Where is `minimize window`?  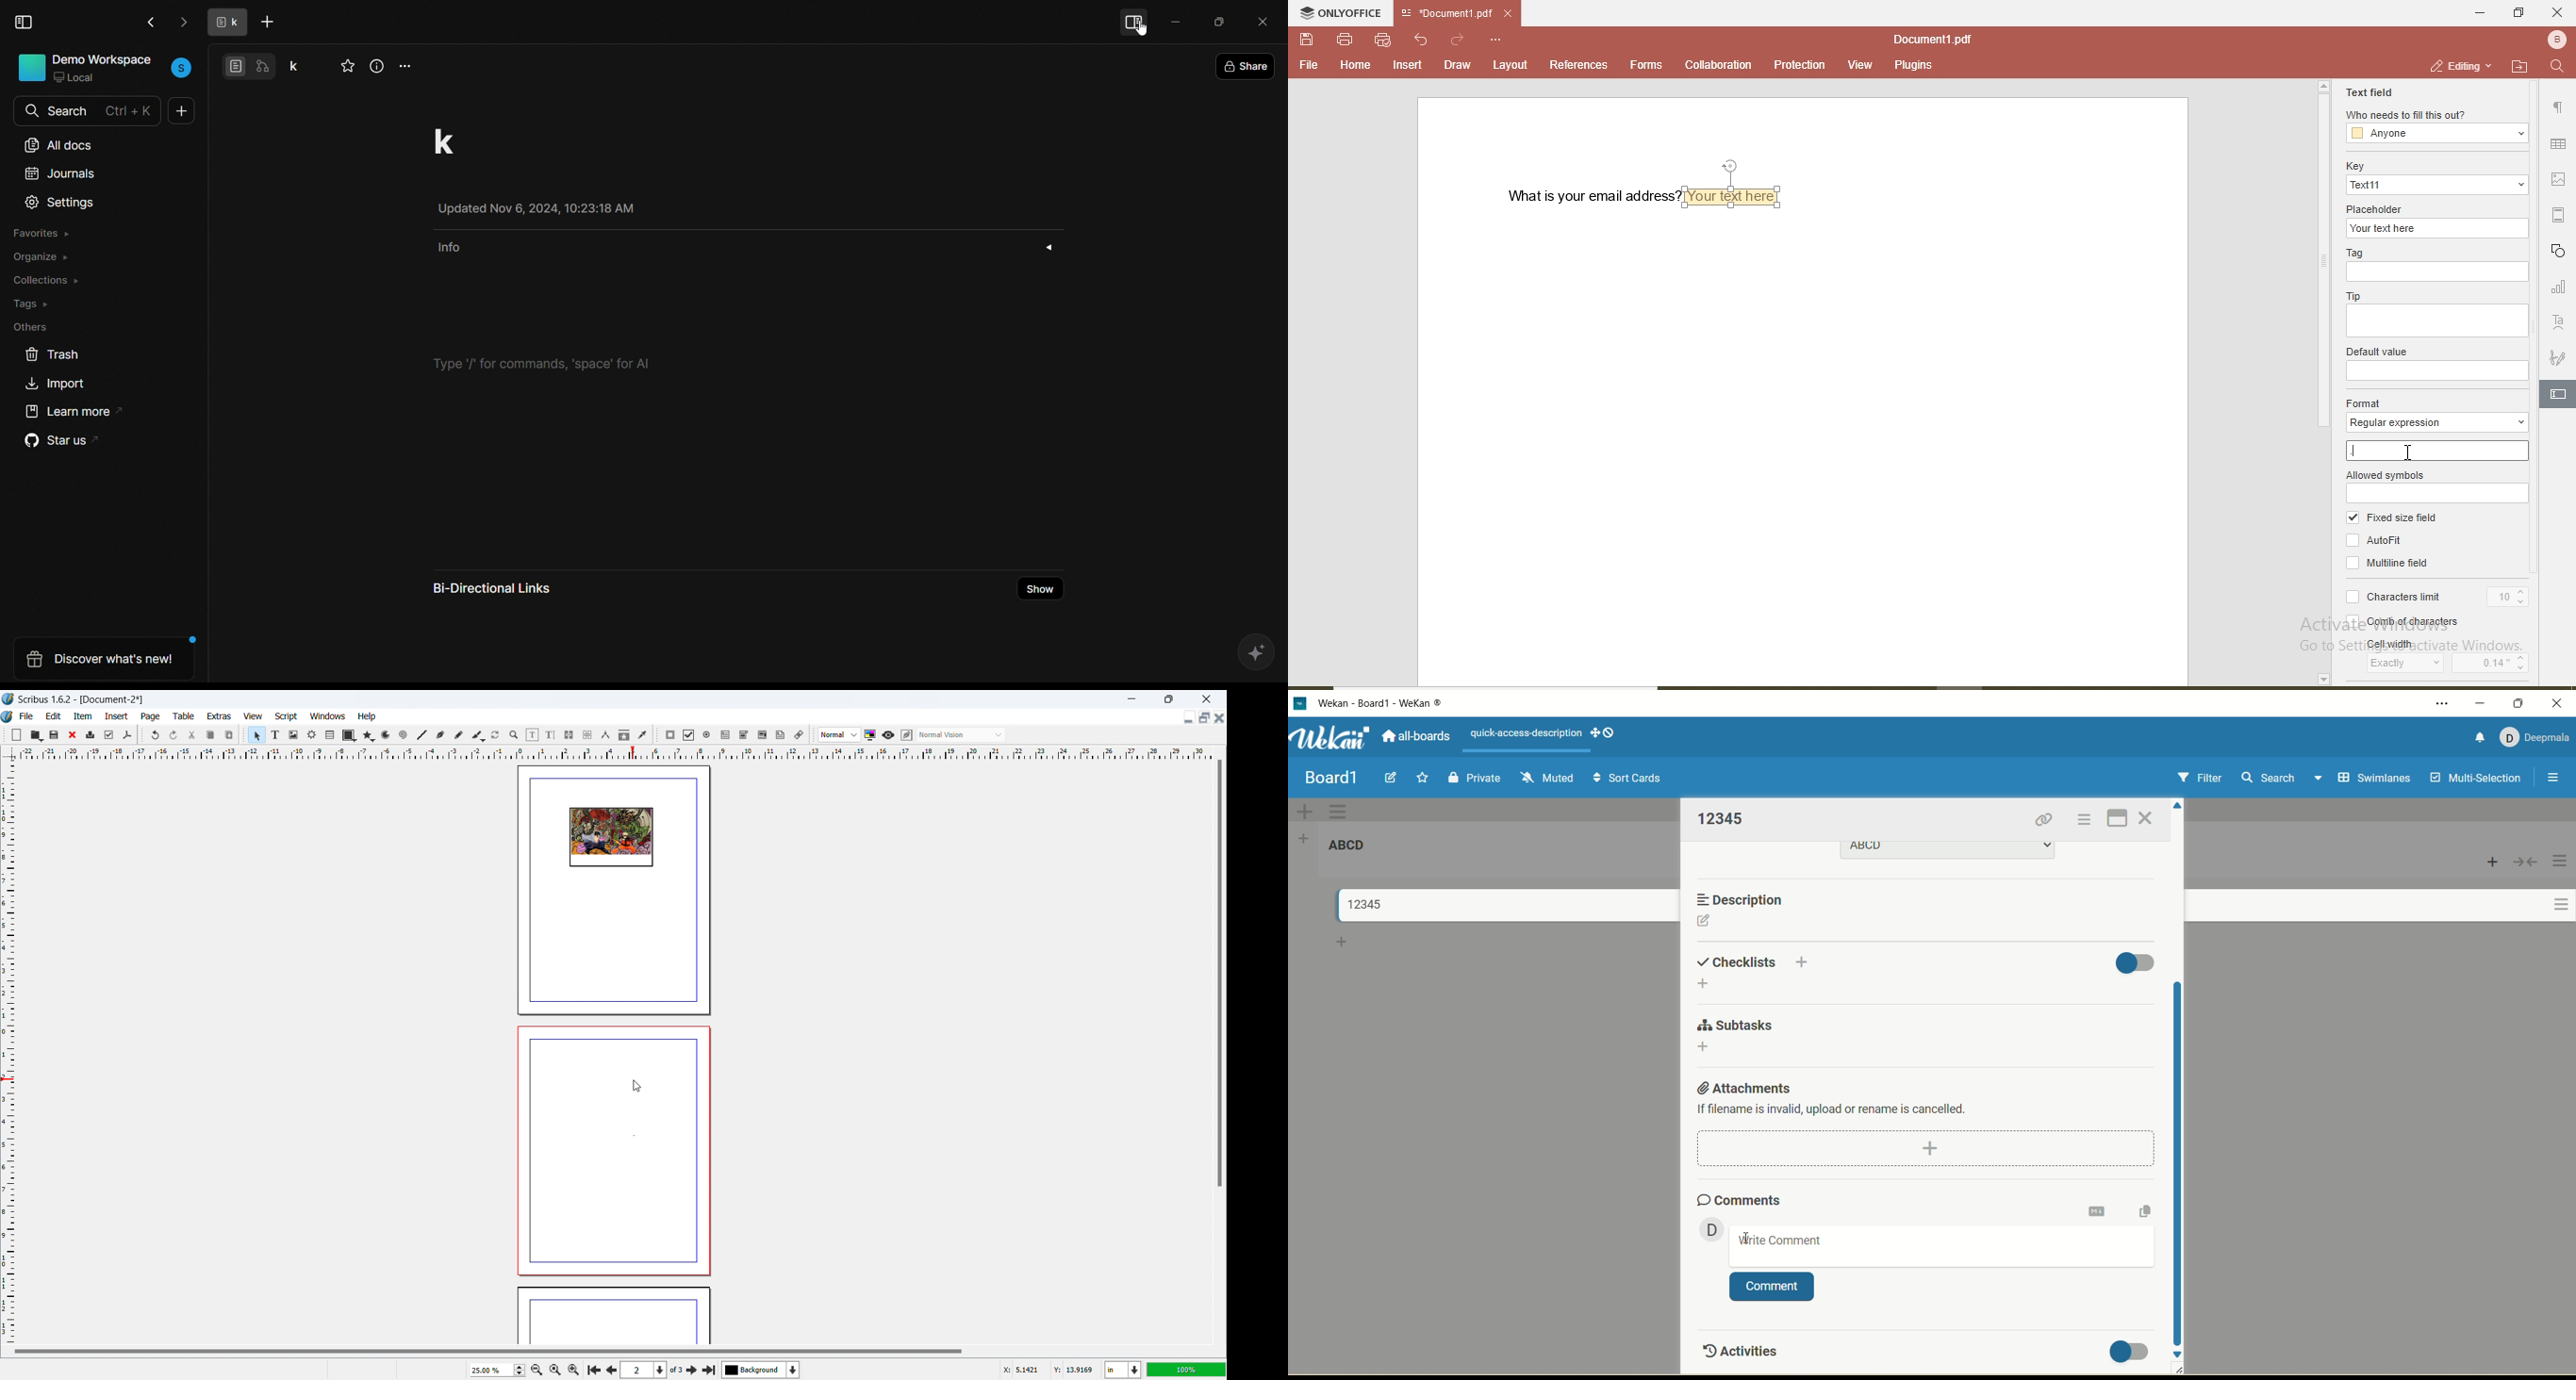 minimize window is located at coordinates (1131, 699).